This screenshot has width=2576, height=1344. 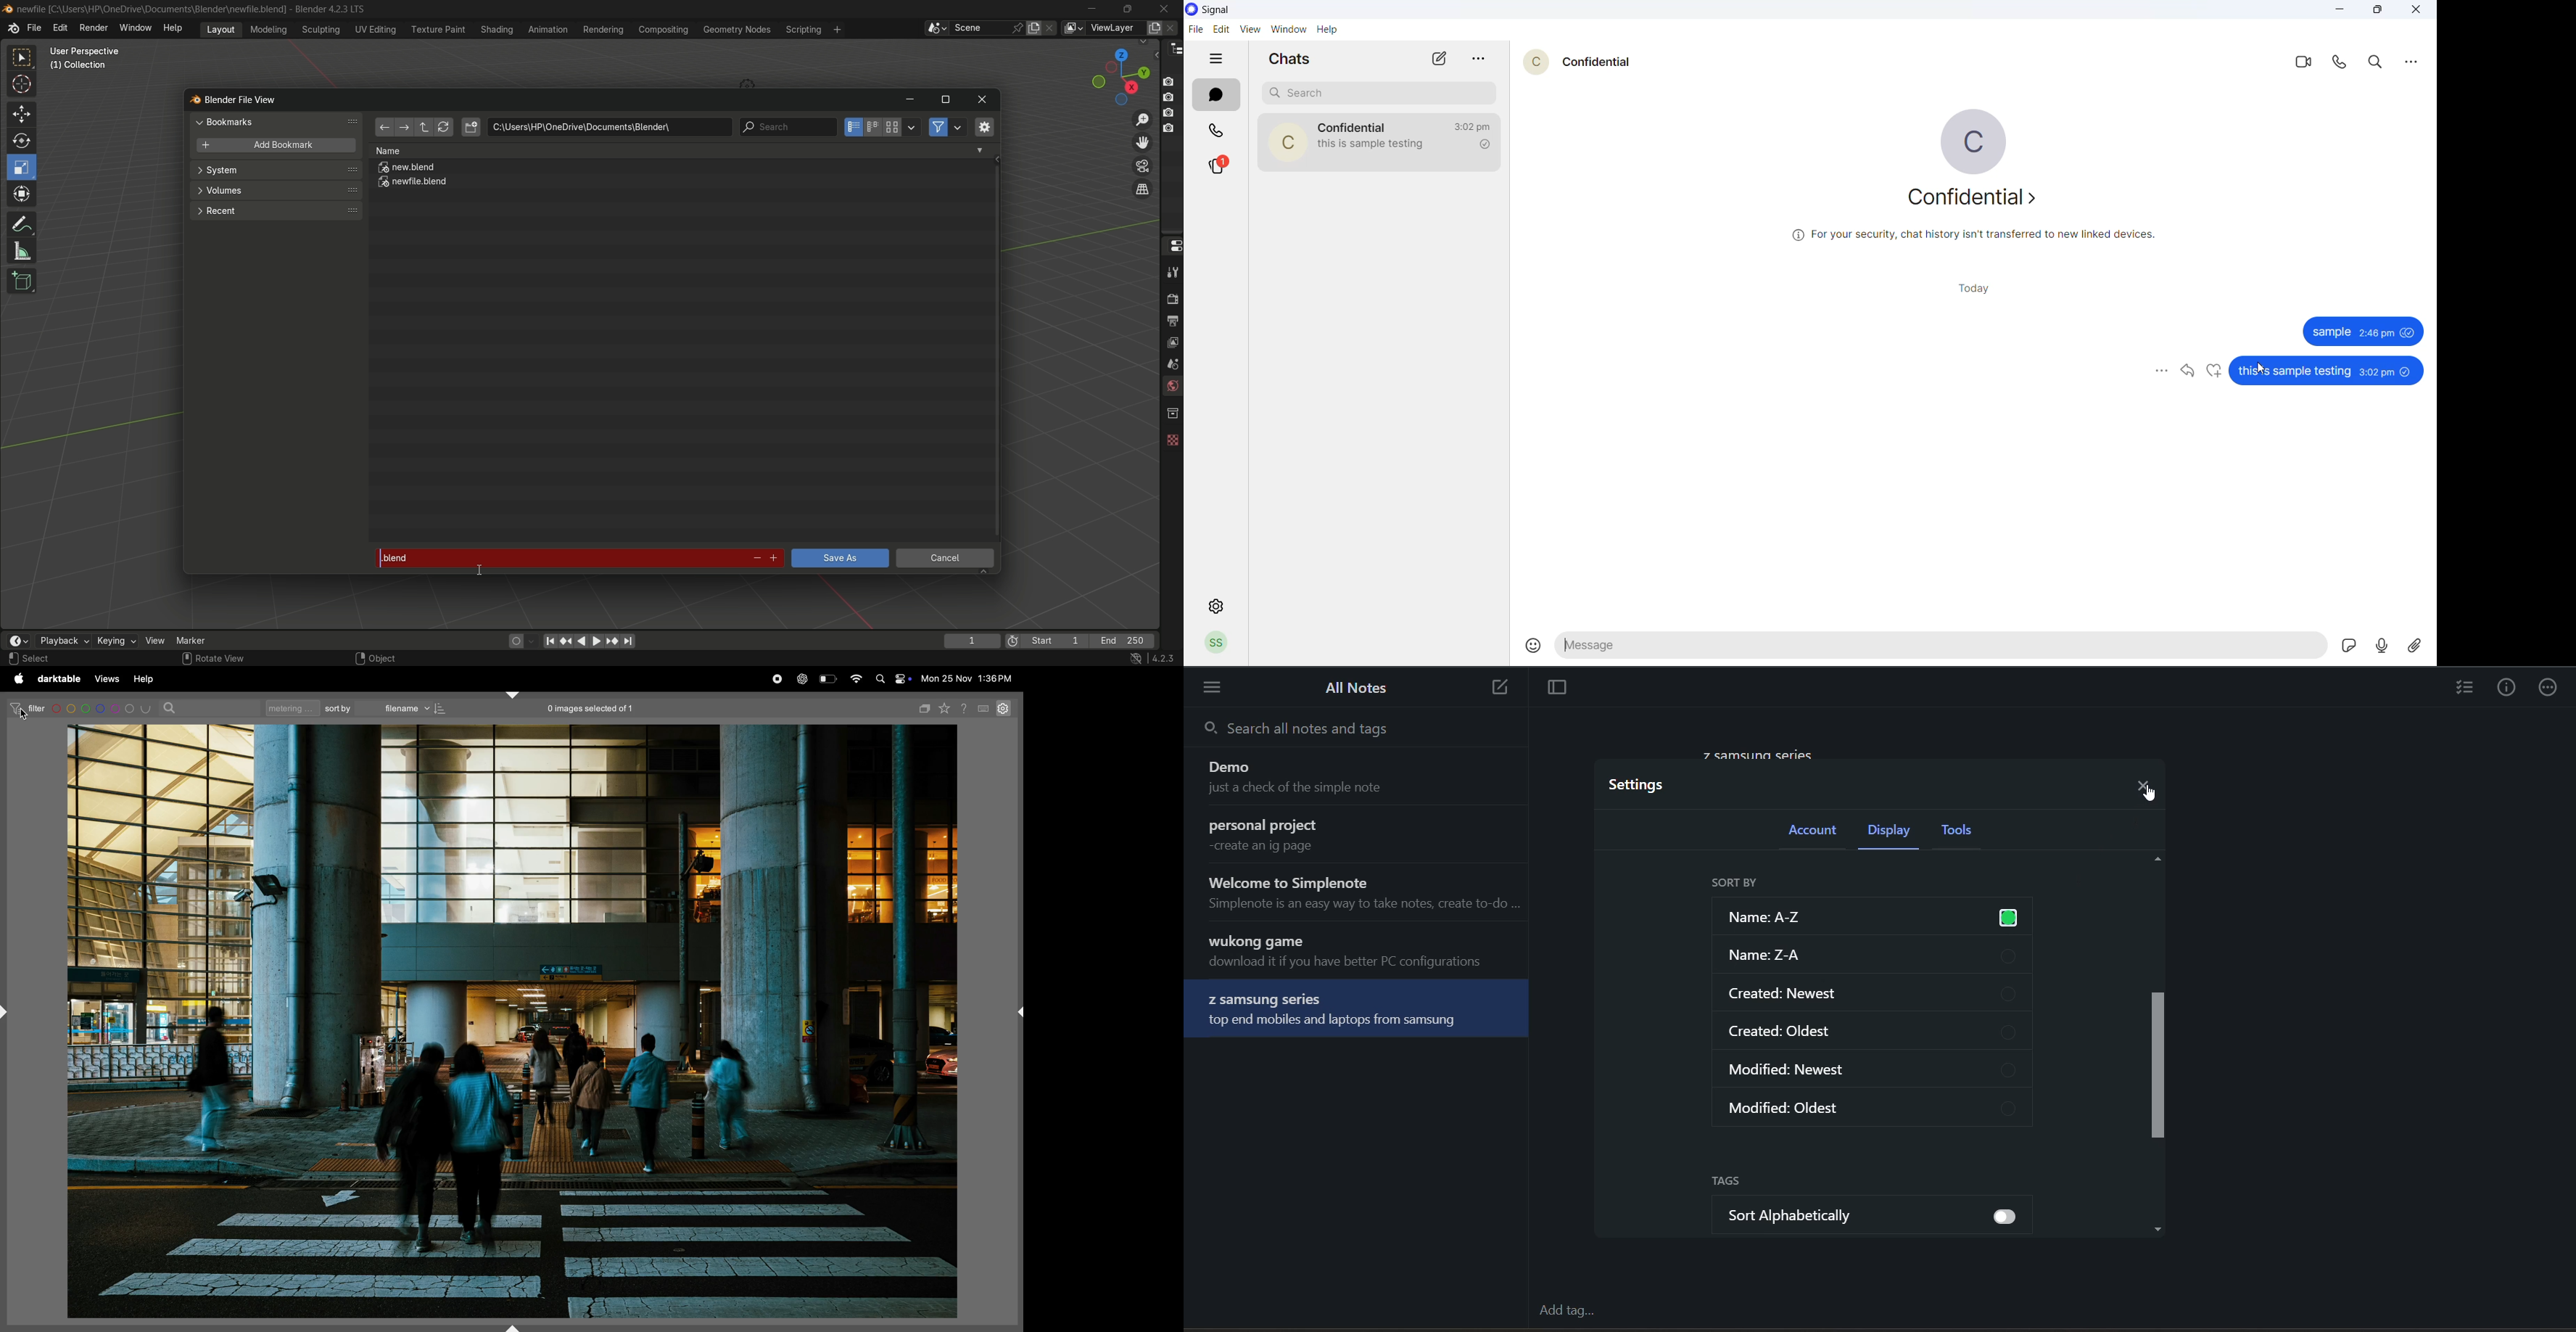 I want to click on view, so click(x=155, y=640).